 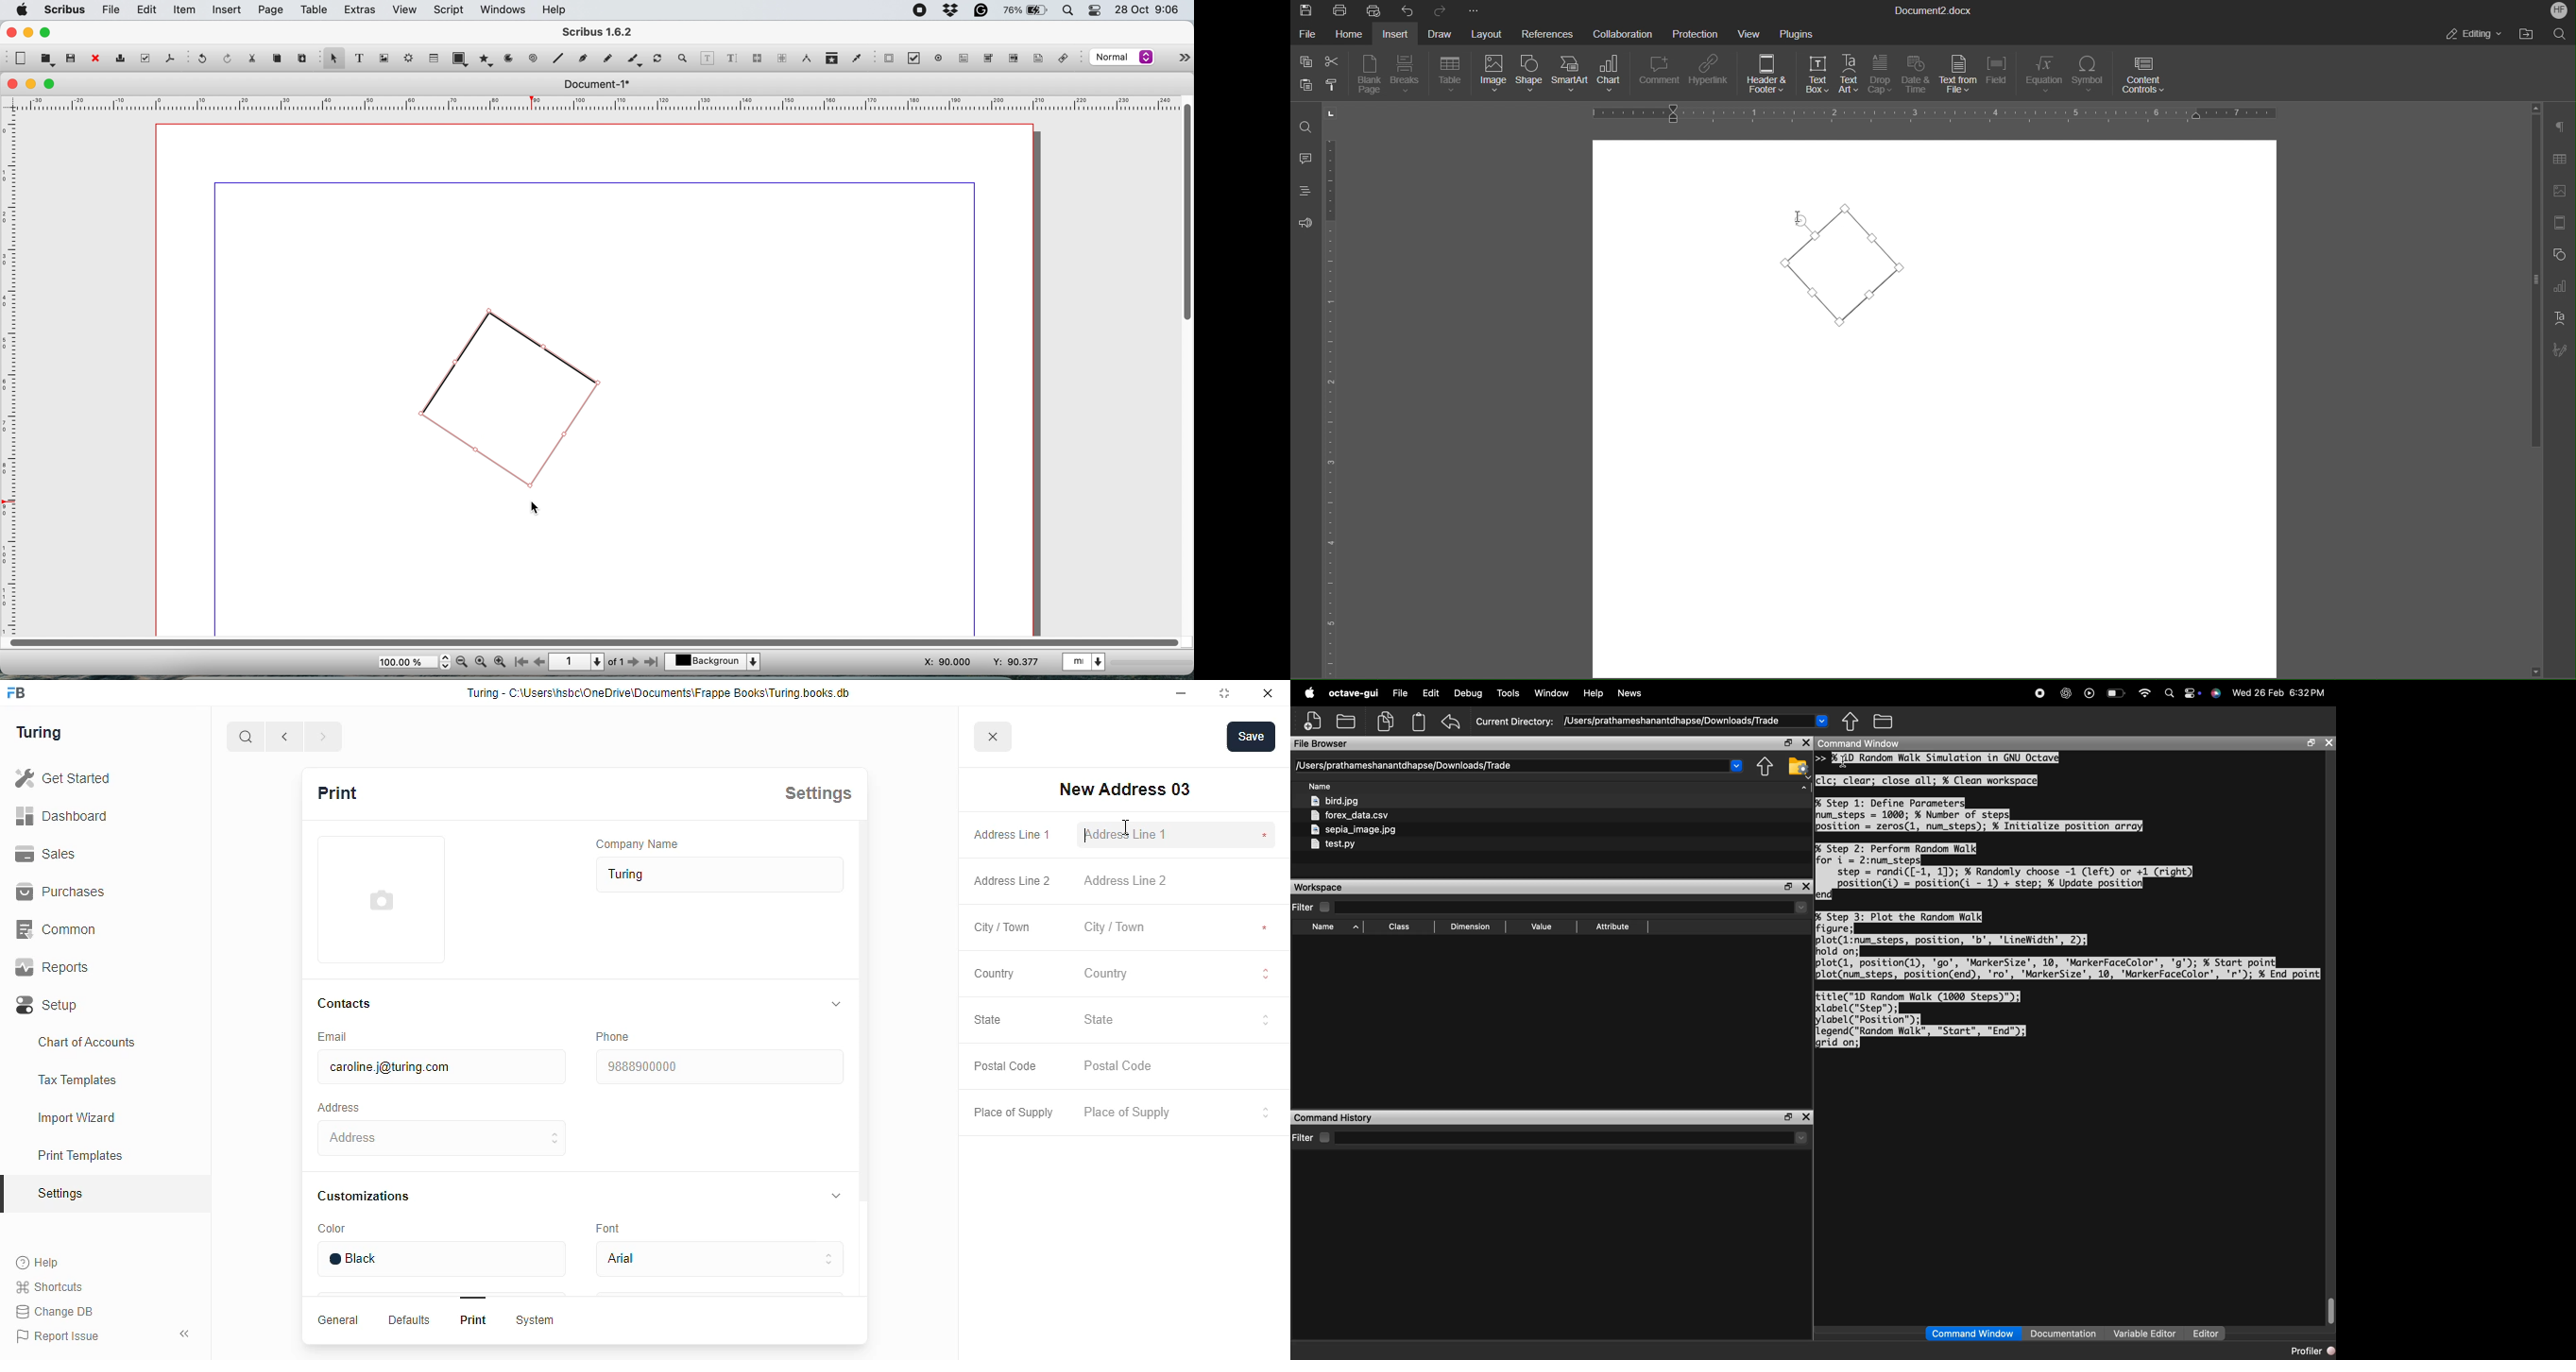 What do you see at coordinates (440, 1259) in the screenshot?
I see `black` at bounding box center [440, 1259].